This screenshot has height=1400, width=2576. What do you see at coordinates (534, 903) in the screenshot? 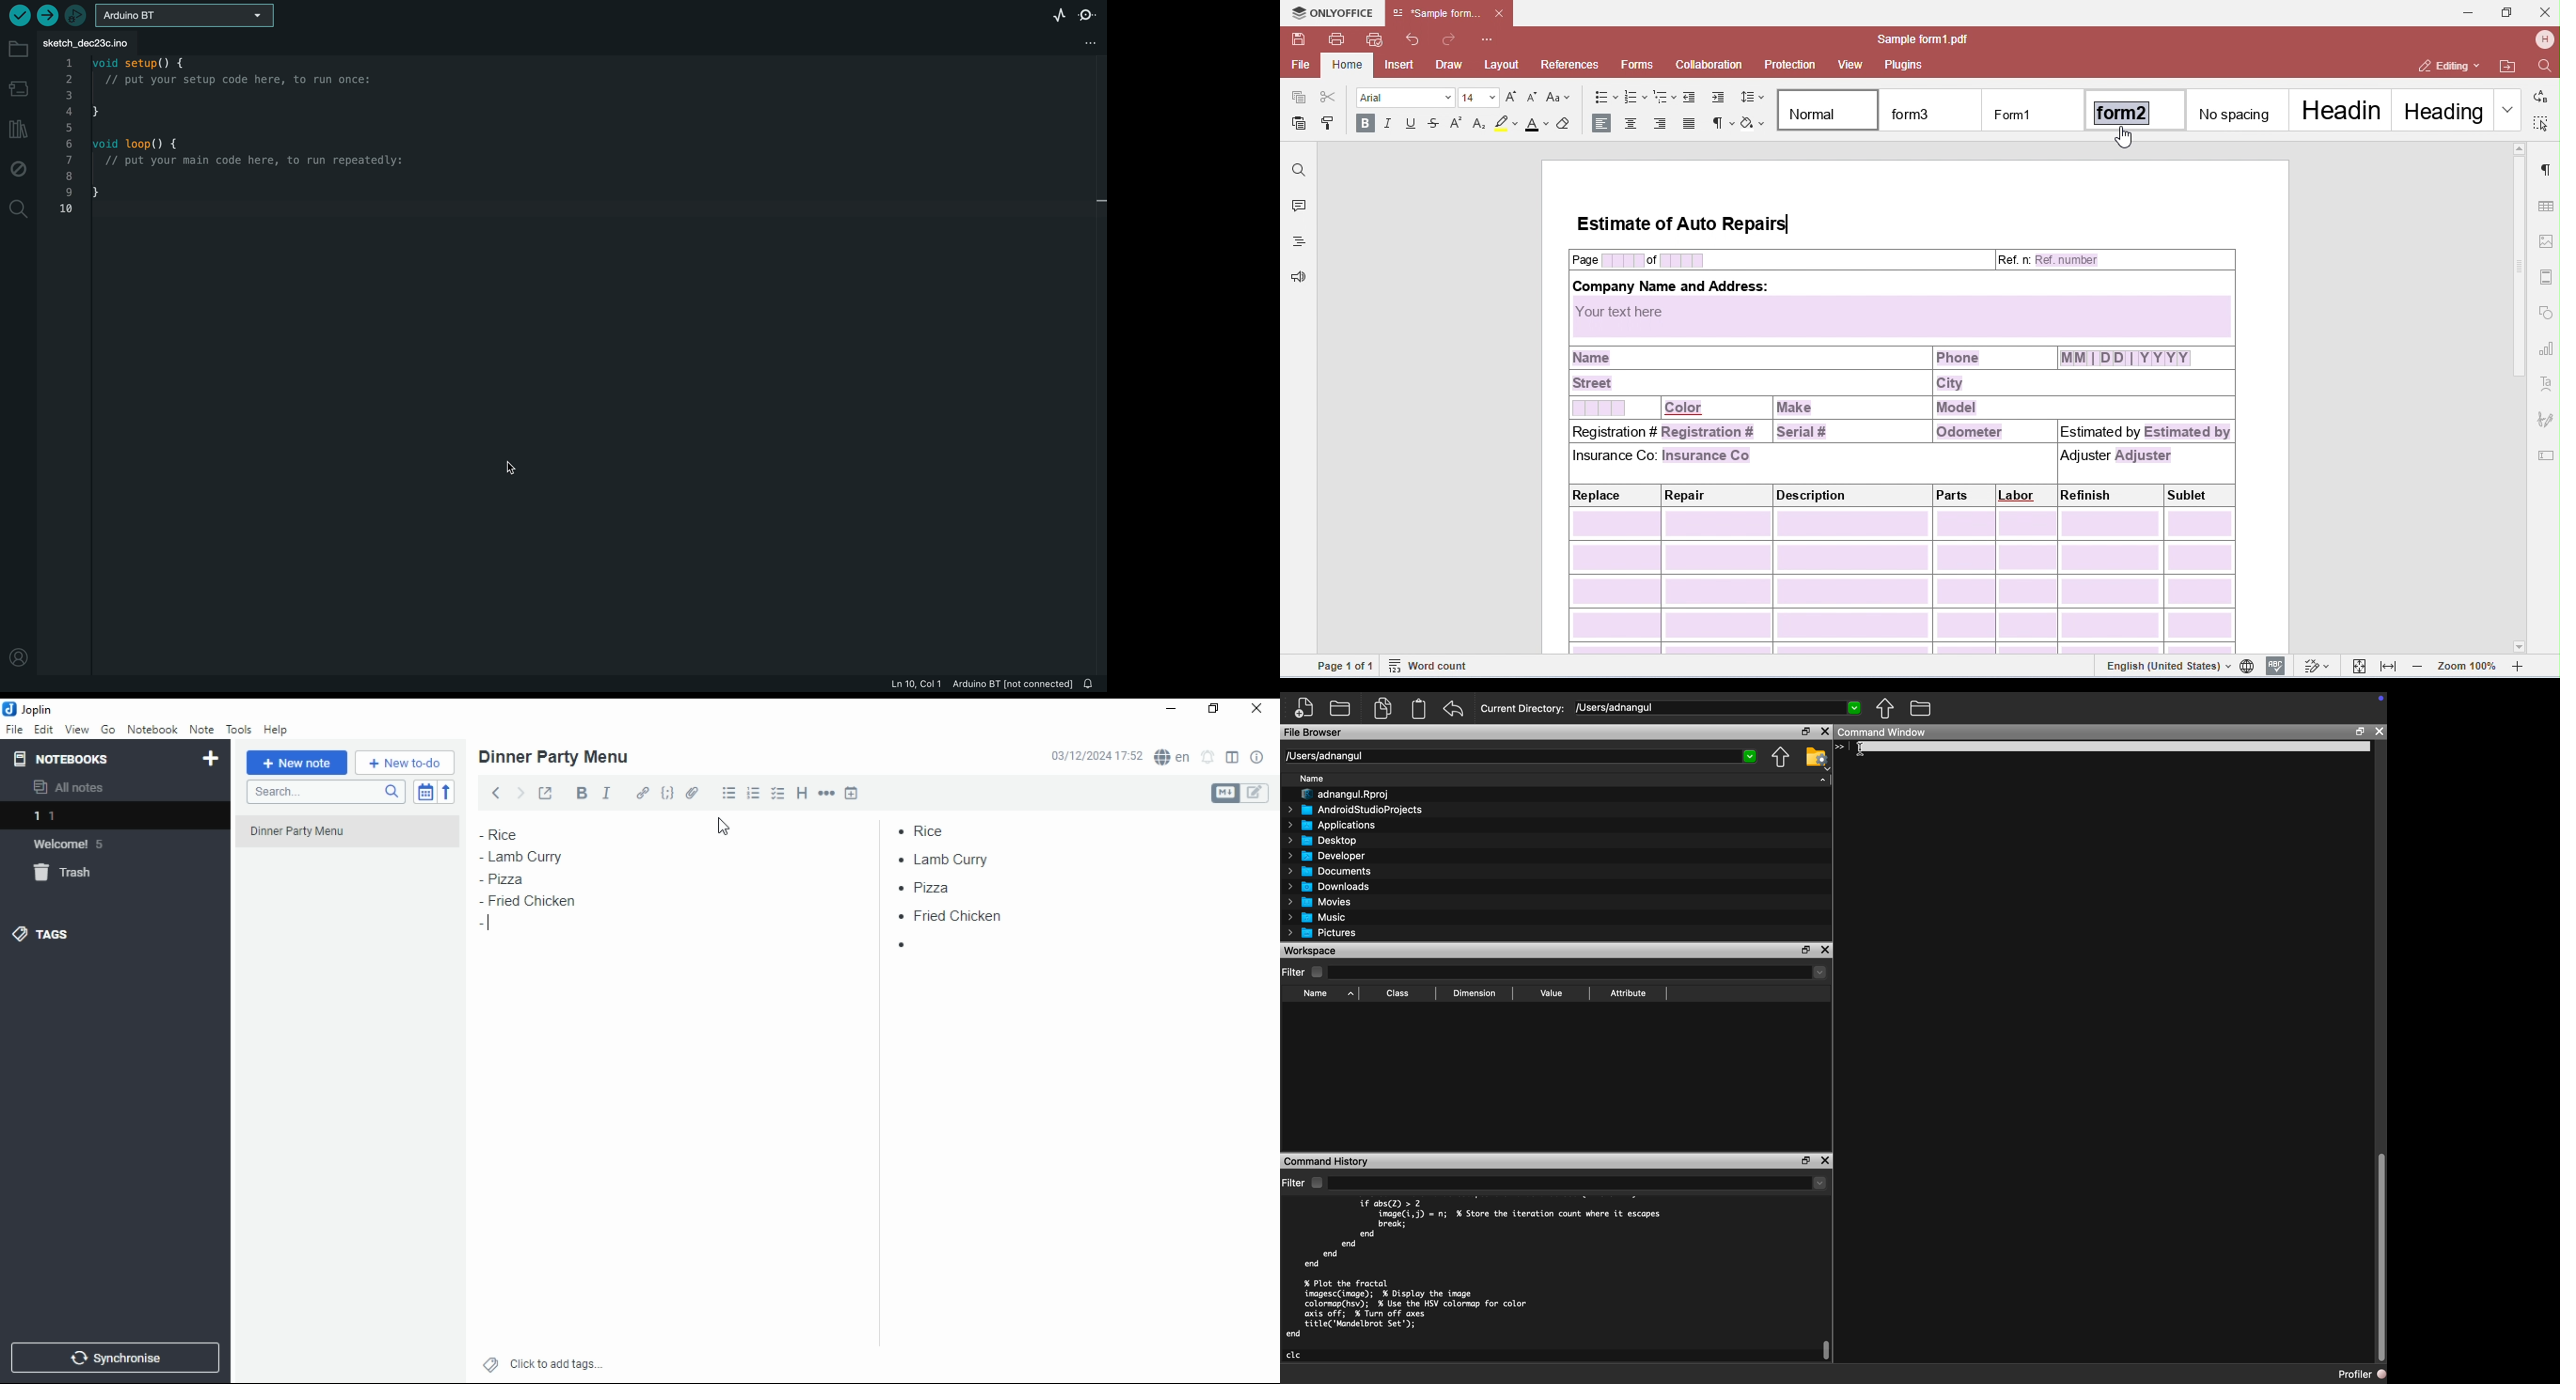
I see `fried chicken` at bounding box center [534, 903].